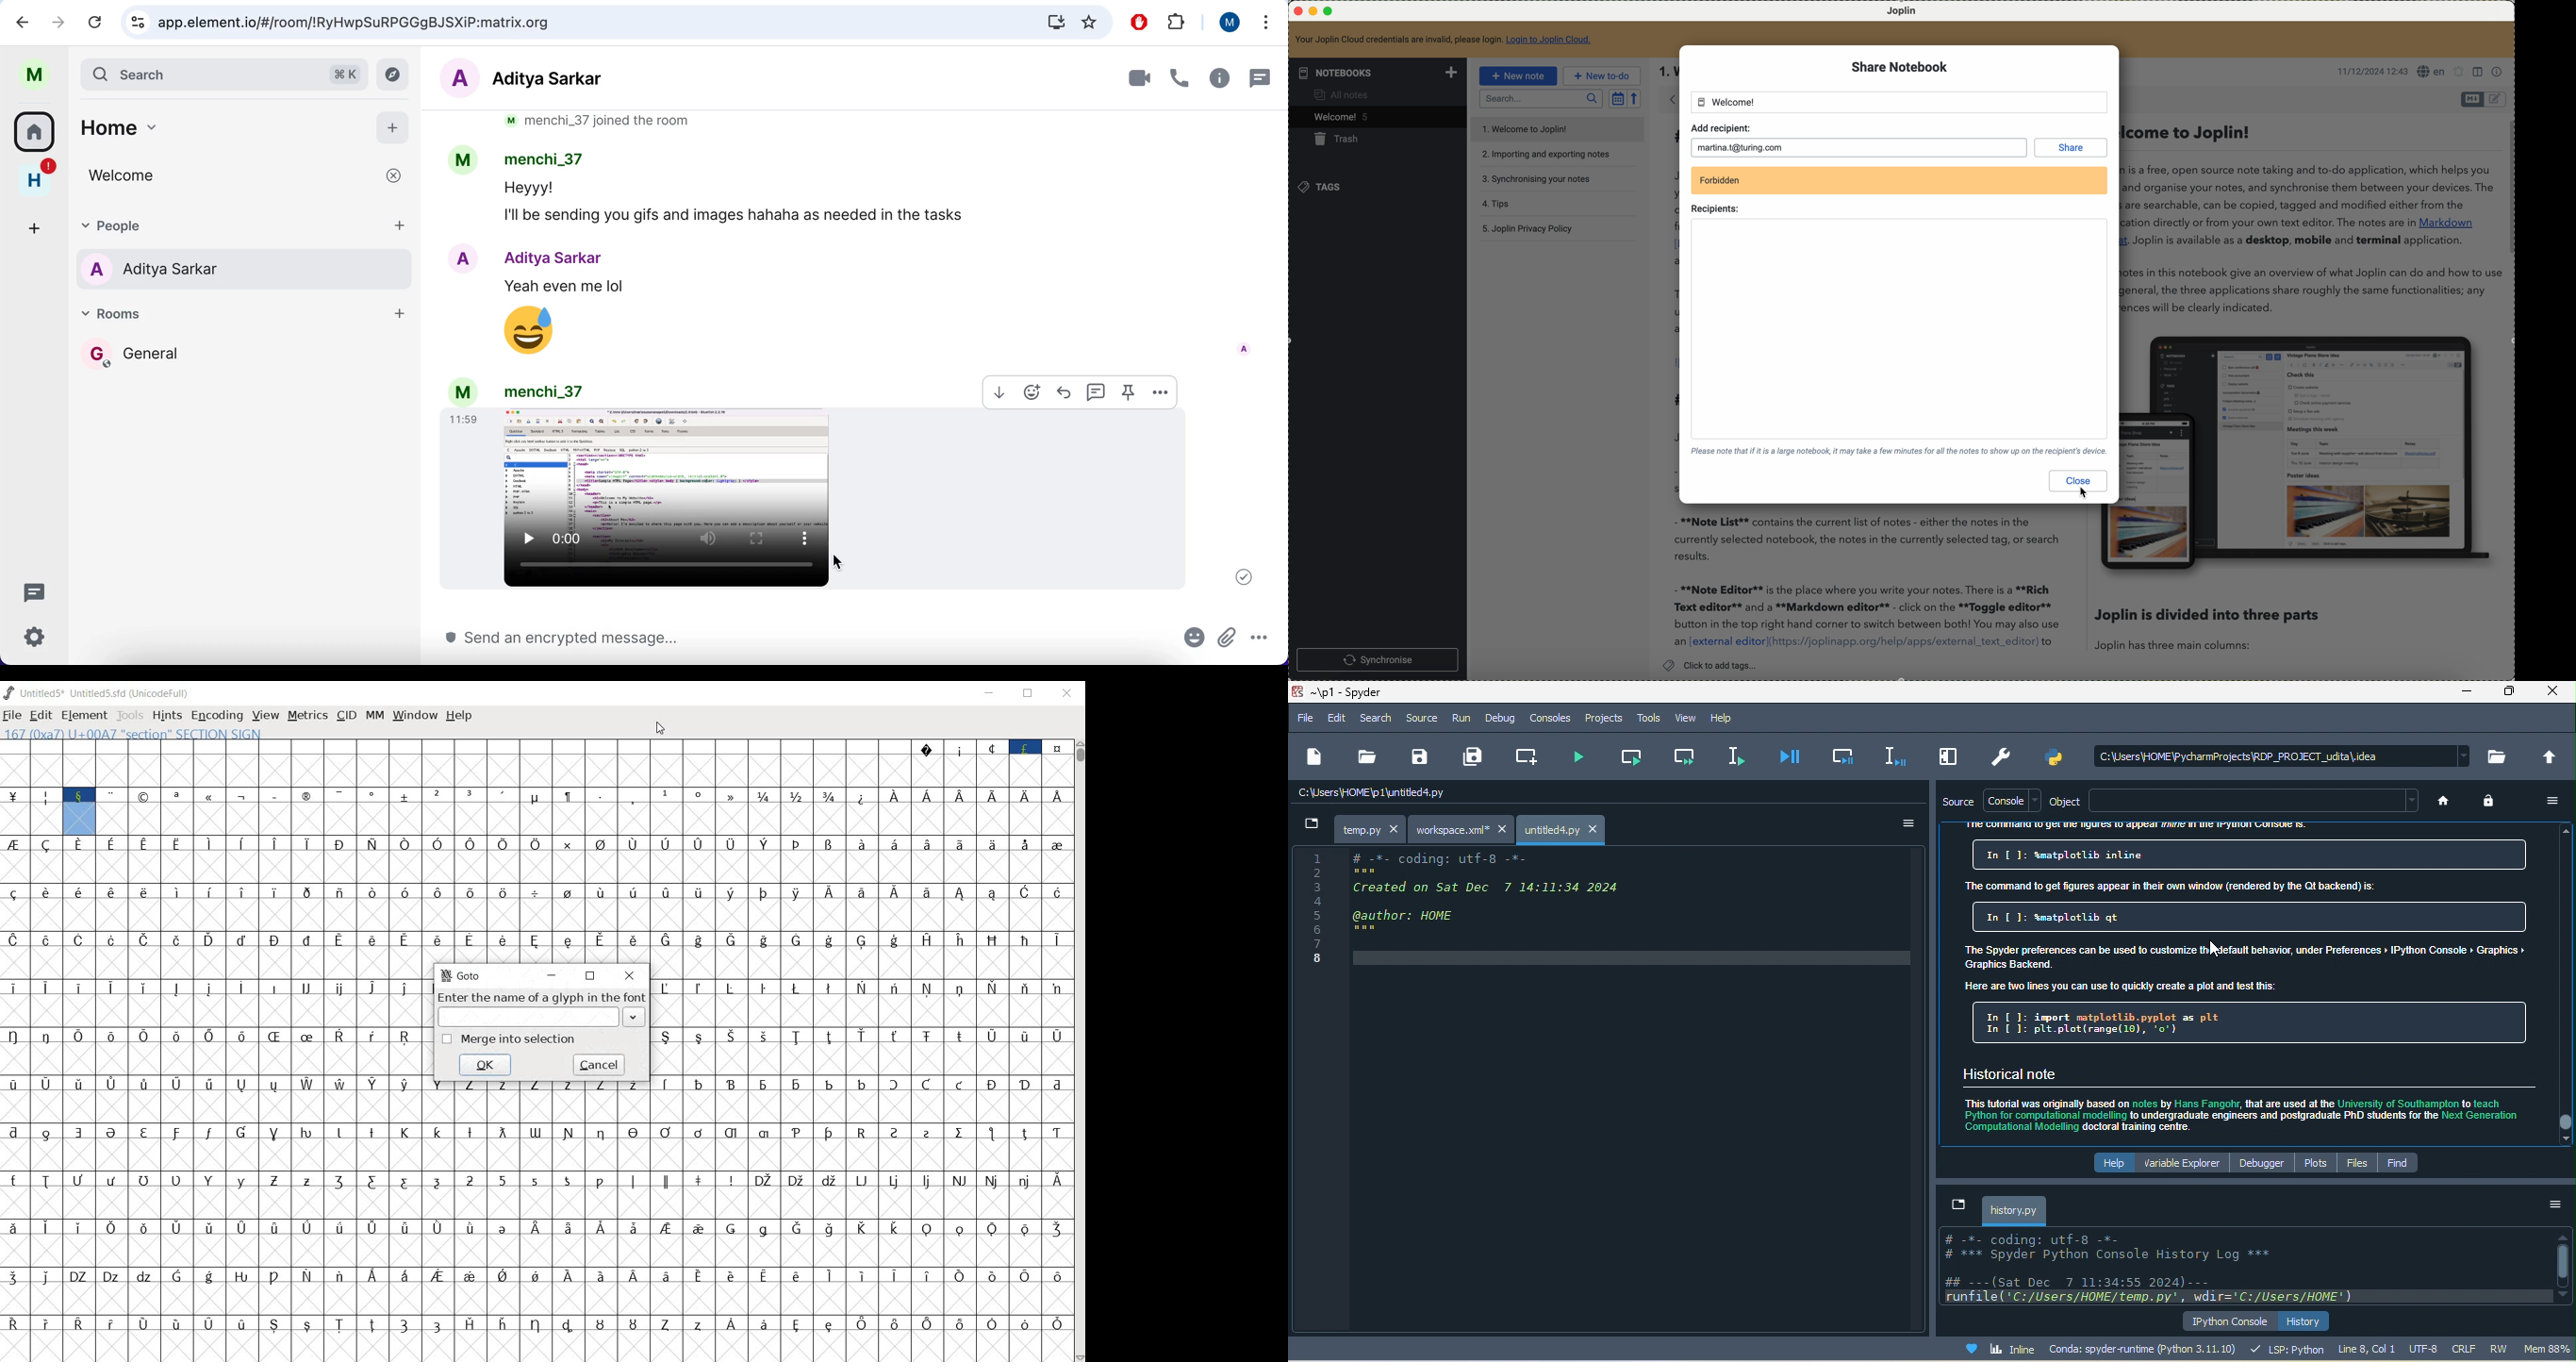  Describe the element at coordinates (819, 501) in the screenshot. I see `image` at that location.